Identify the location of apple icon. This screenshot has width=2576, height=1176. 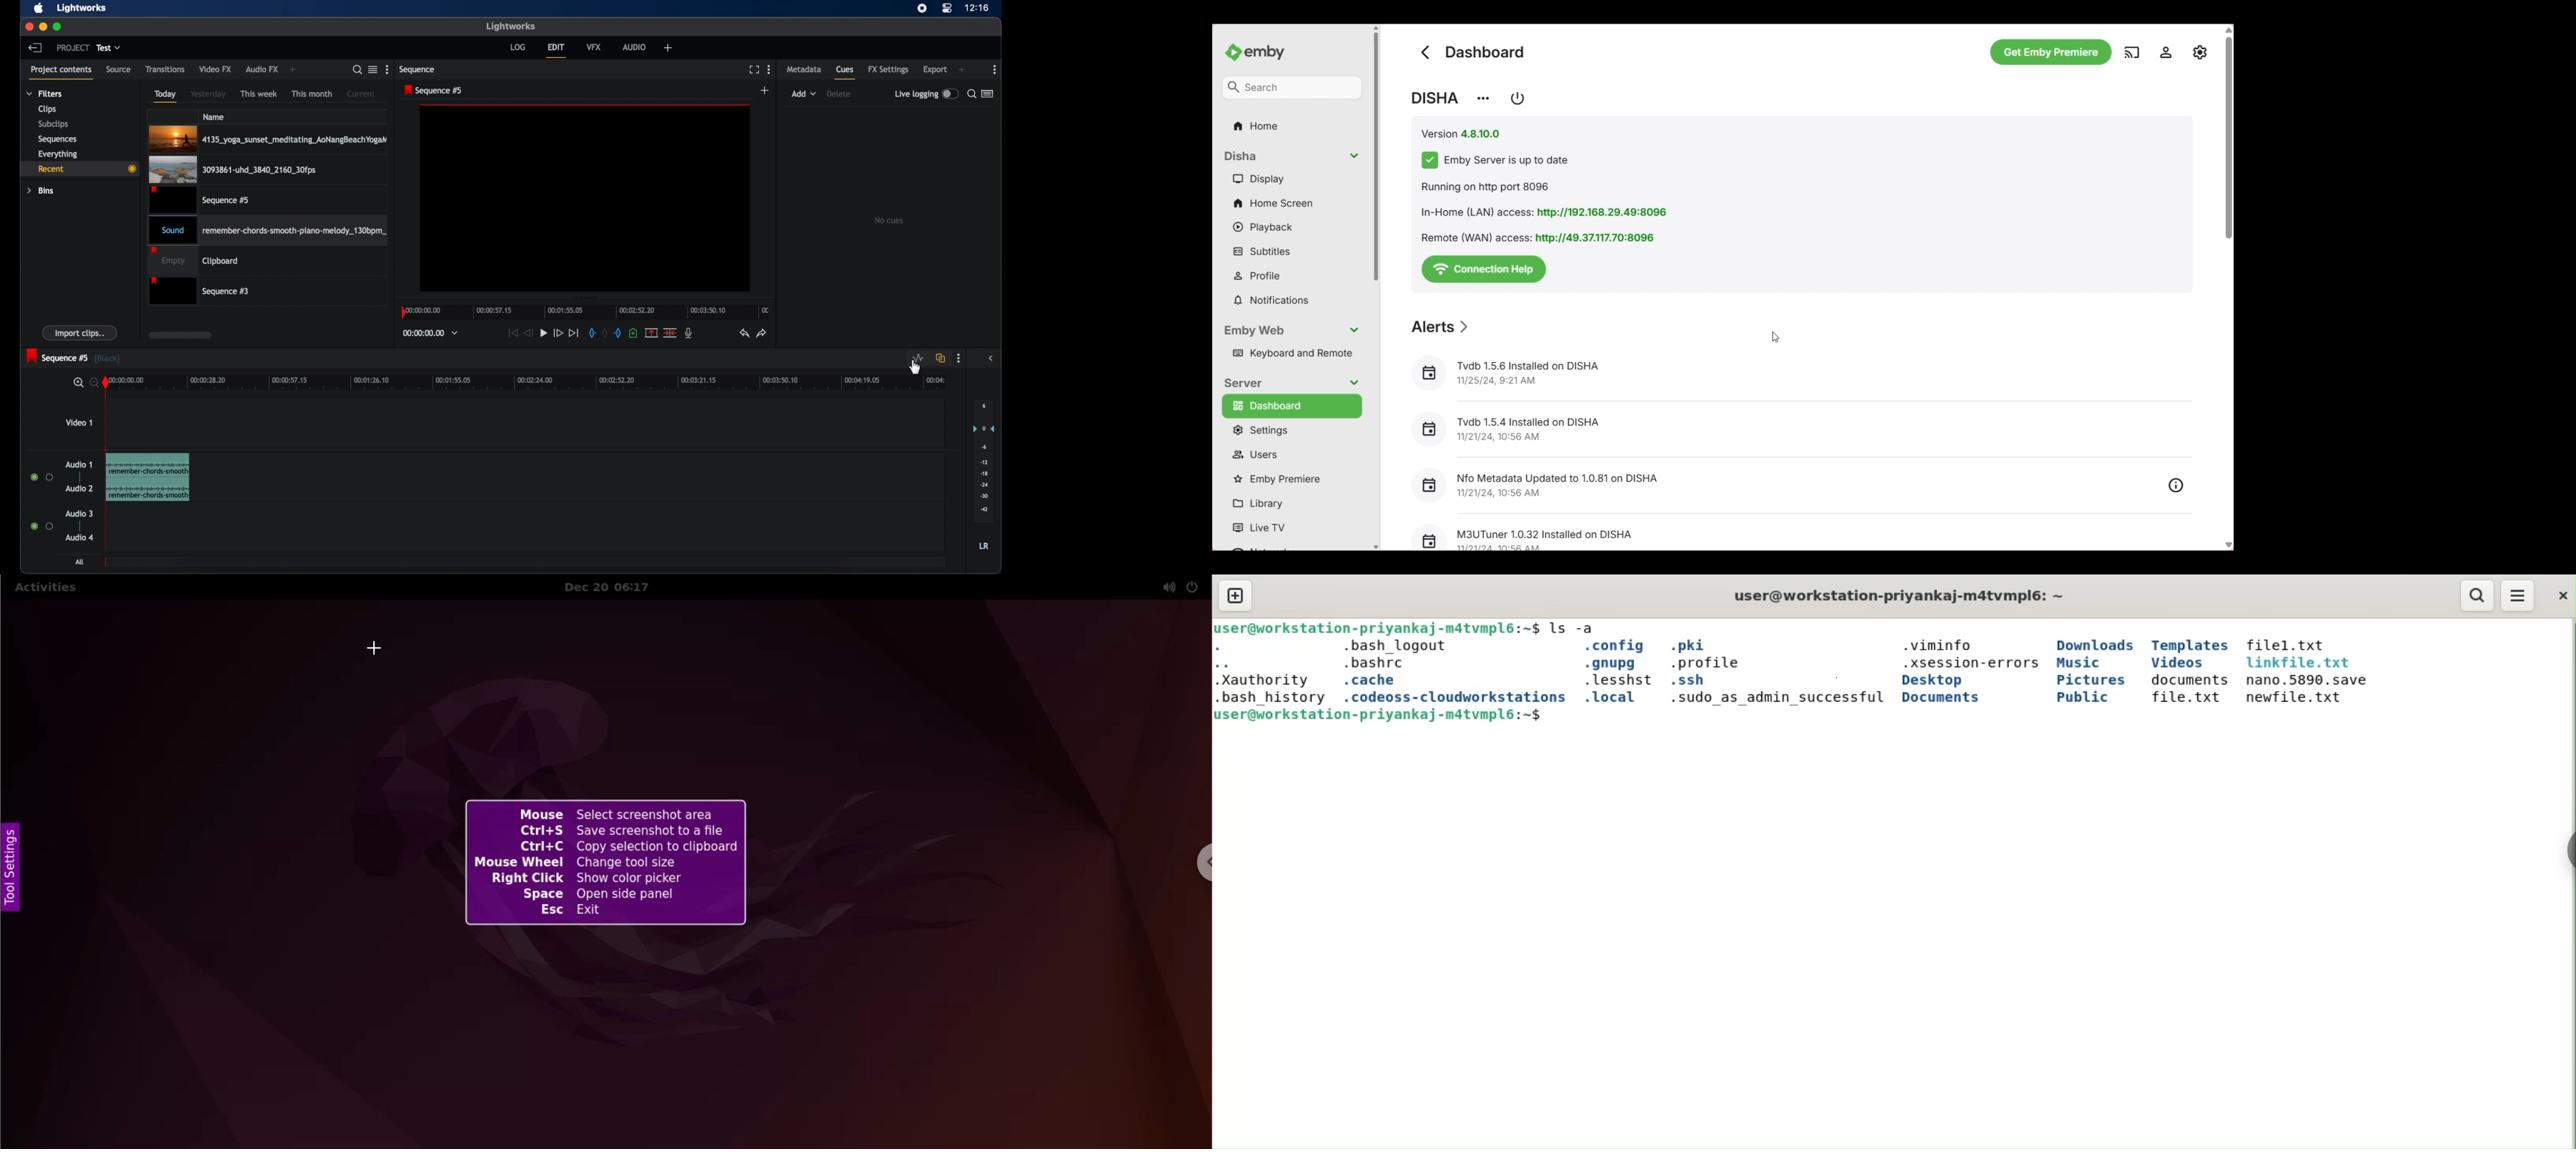
(39, 9).